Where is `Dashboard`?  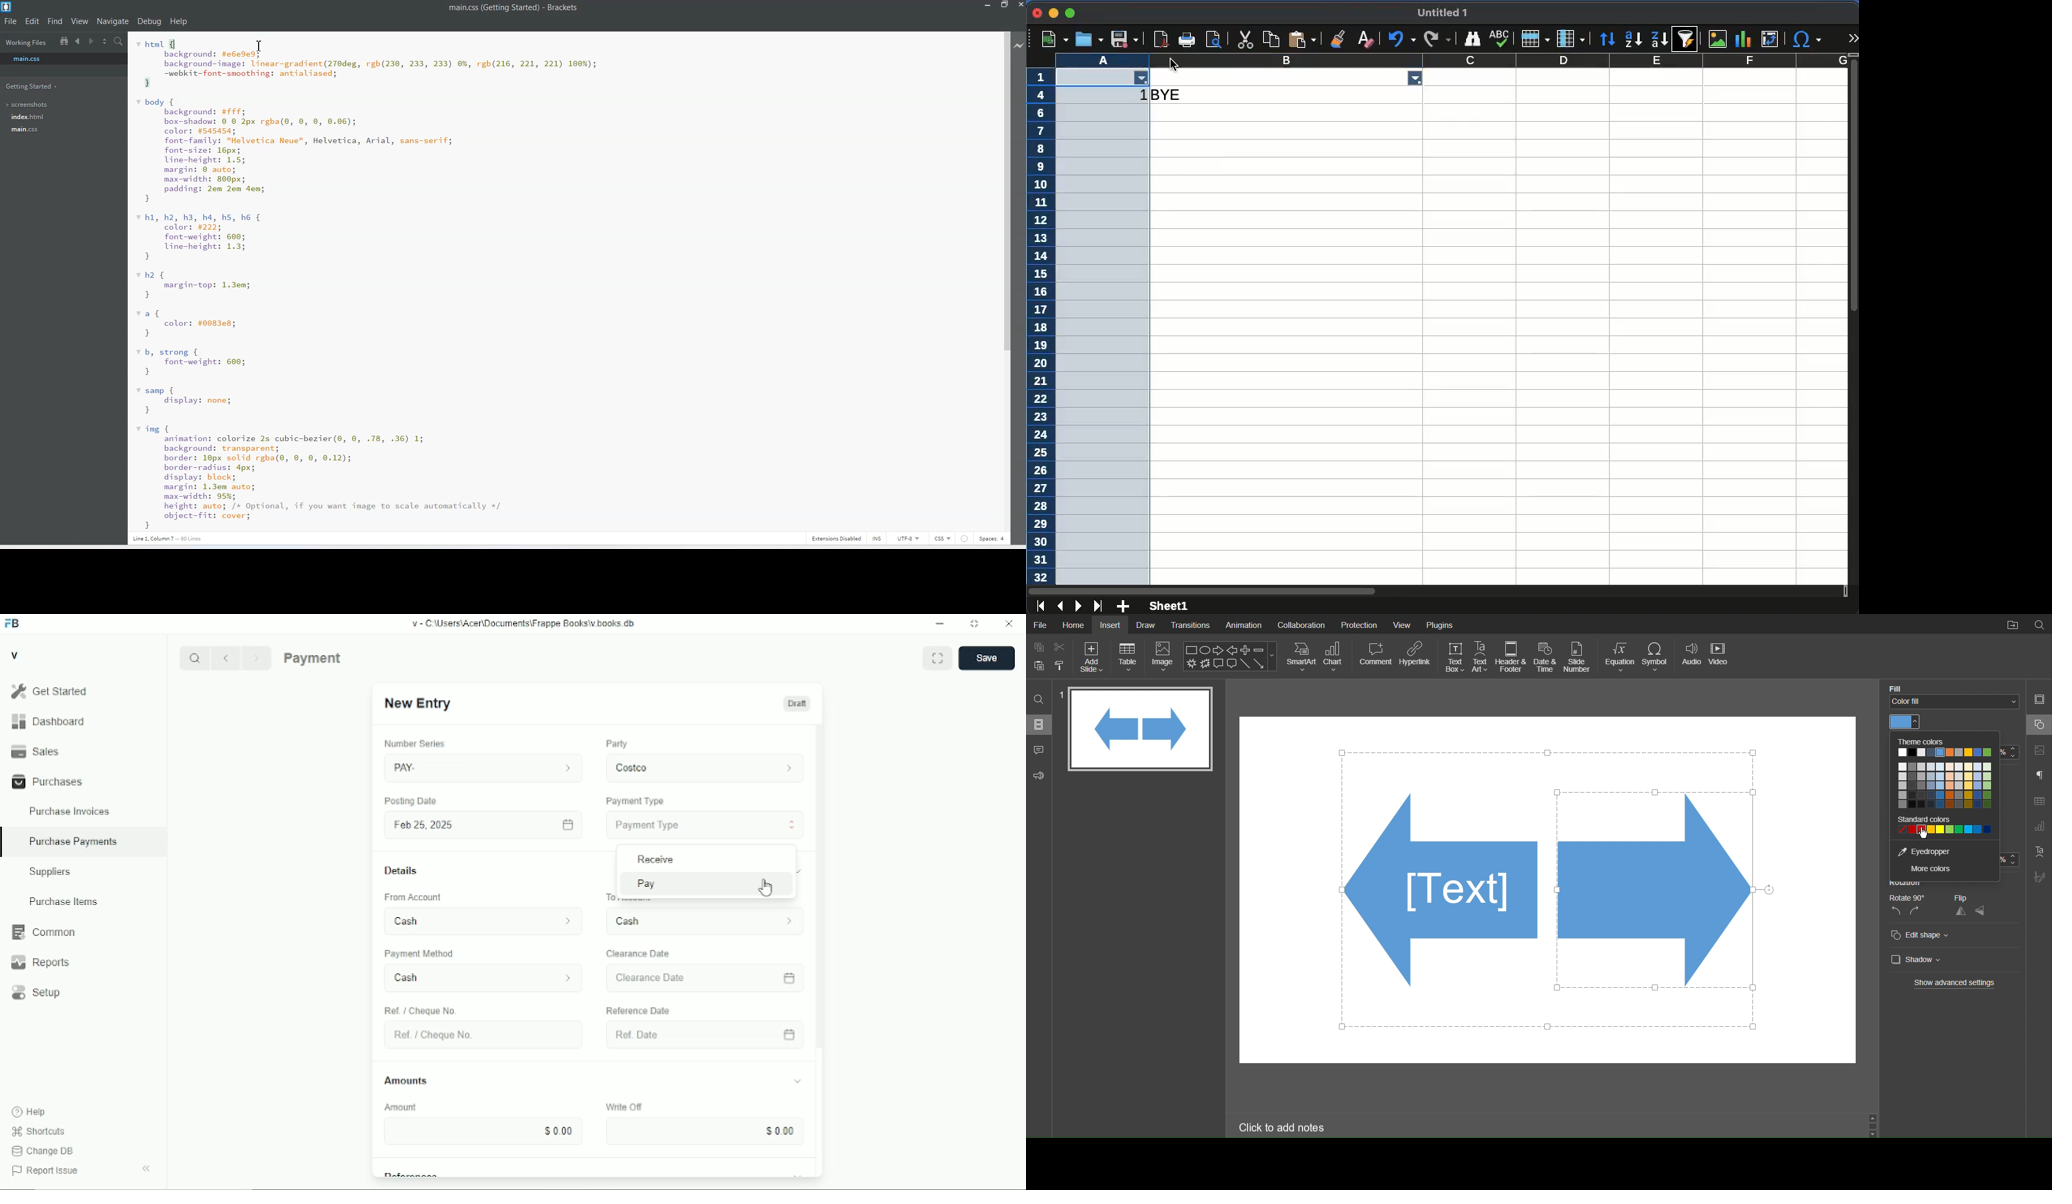 Dashboard is located at coordinates (83, 721).